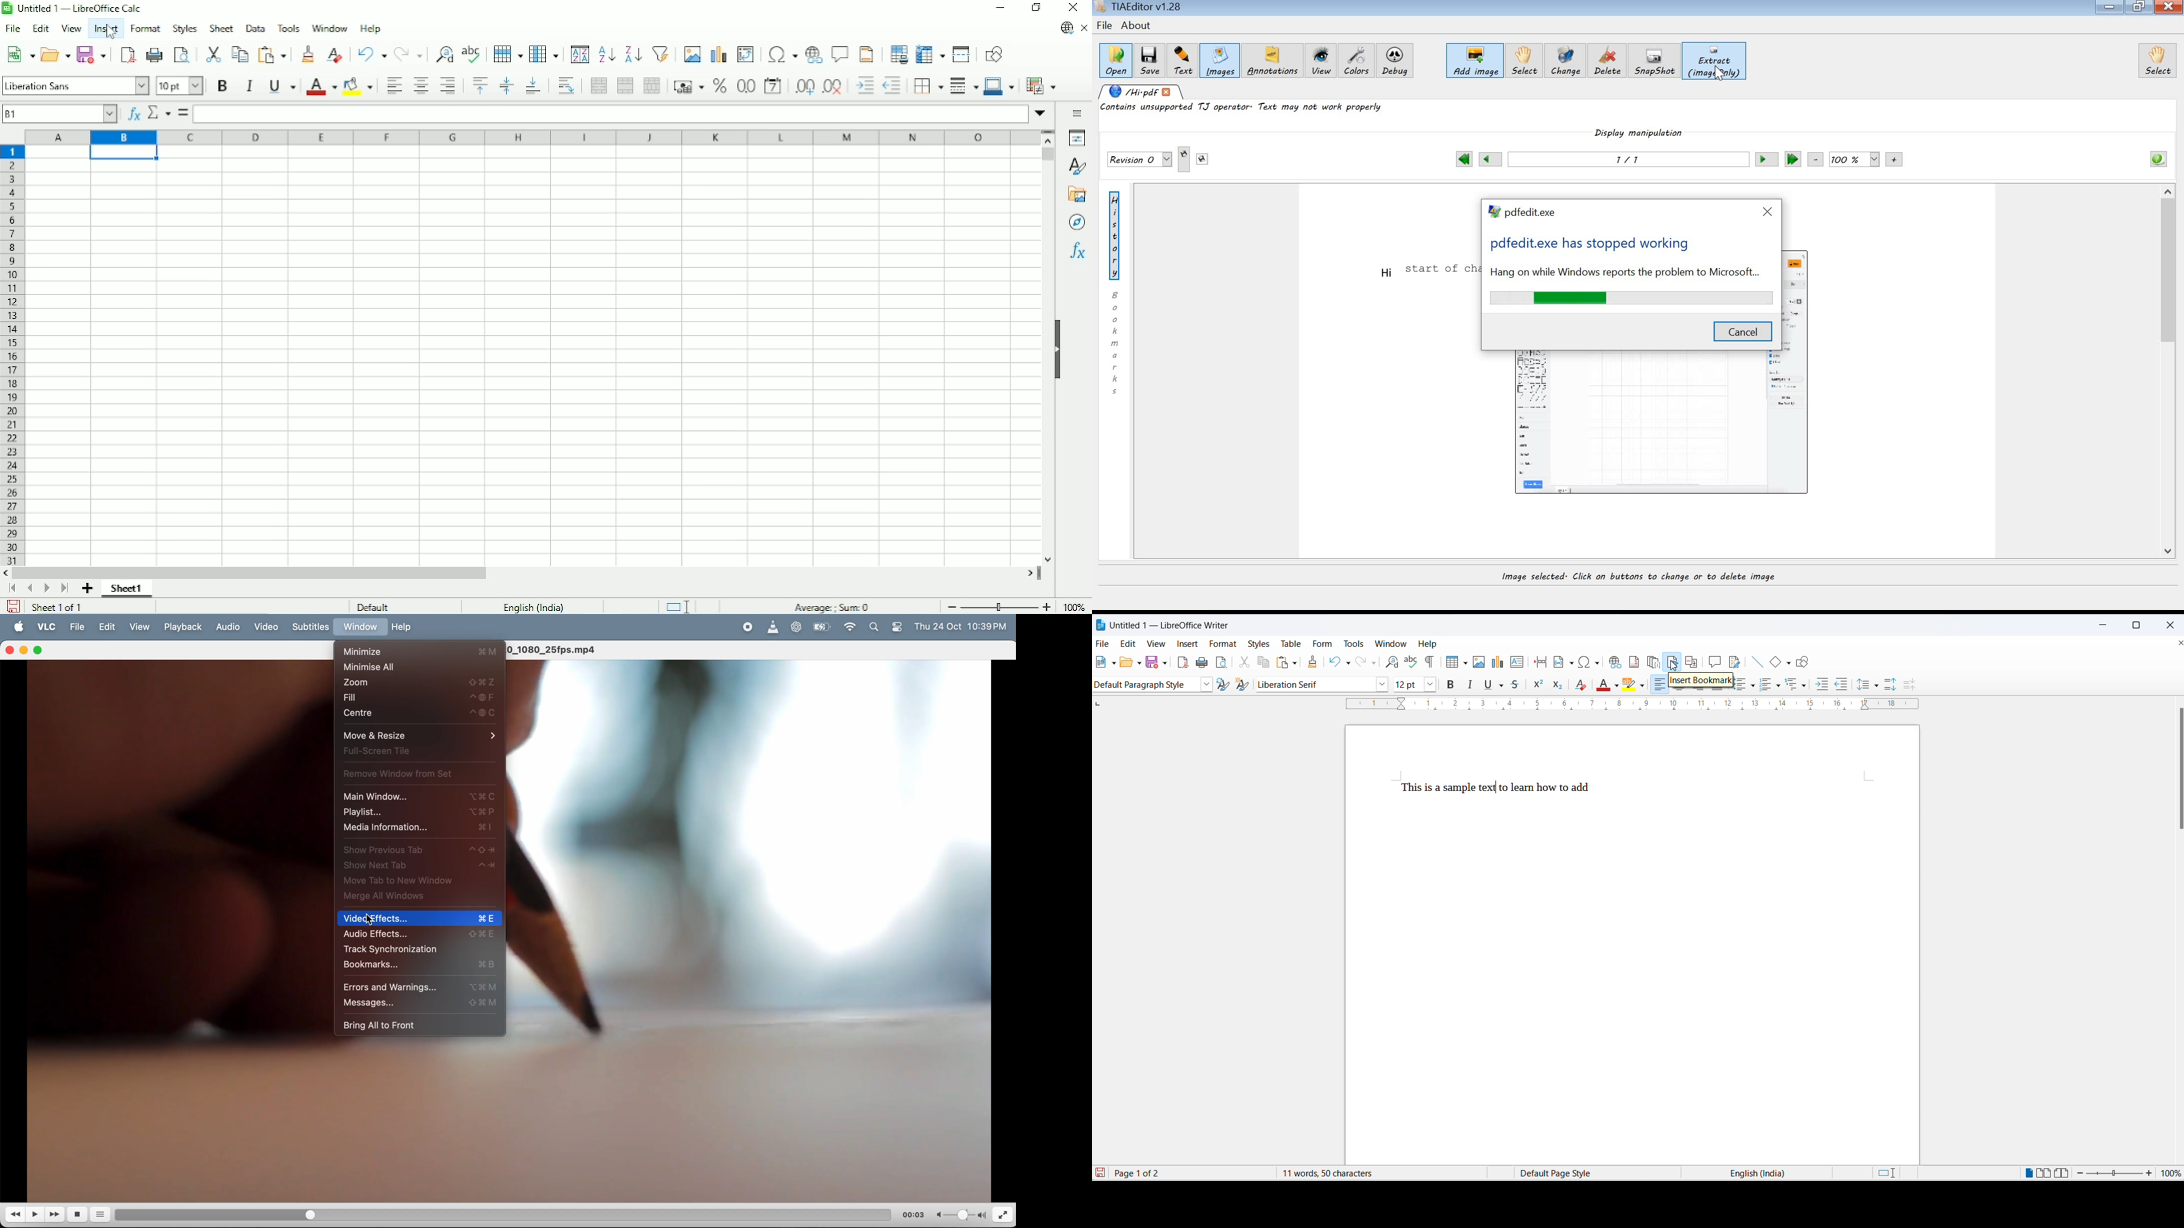  Describe the element at coordinates (1880, 686) in the screenshot. I see `line spacing options` at that location.